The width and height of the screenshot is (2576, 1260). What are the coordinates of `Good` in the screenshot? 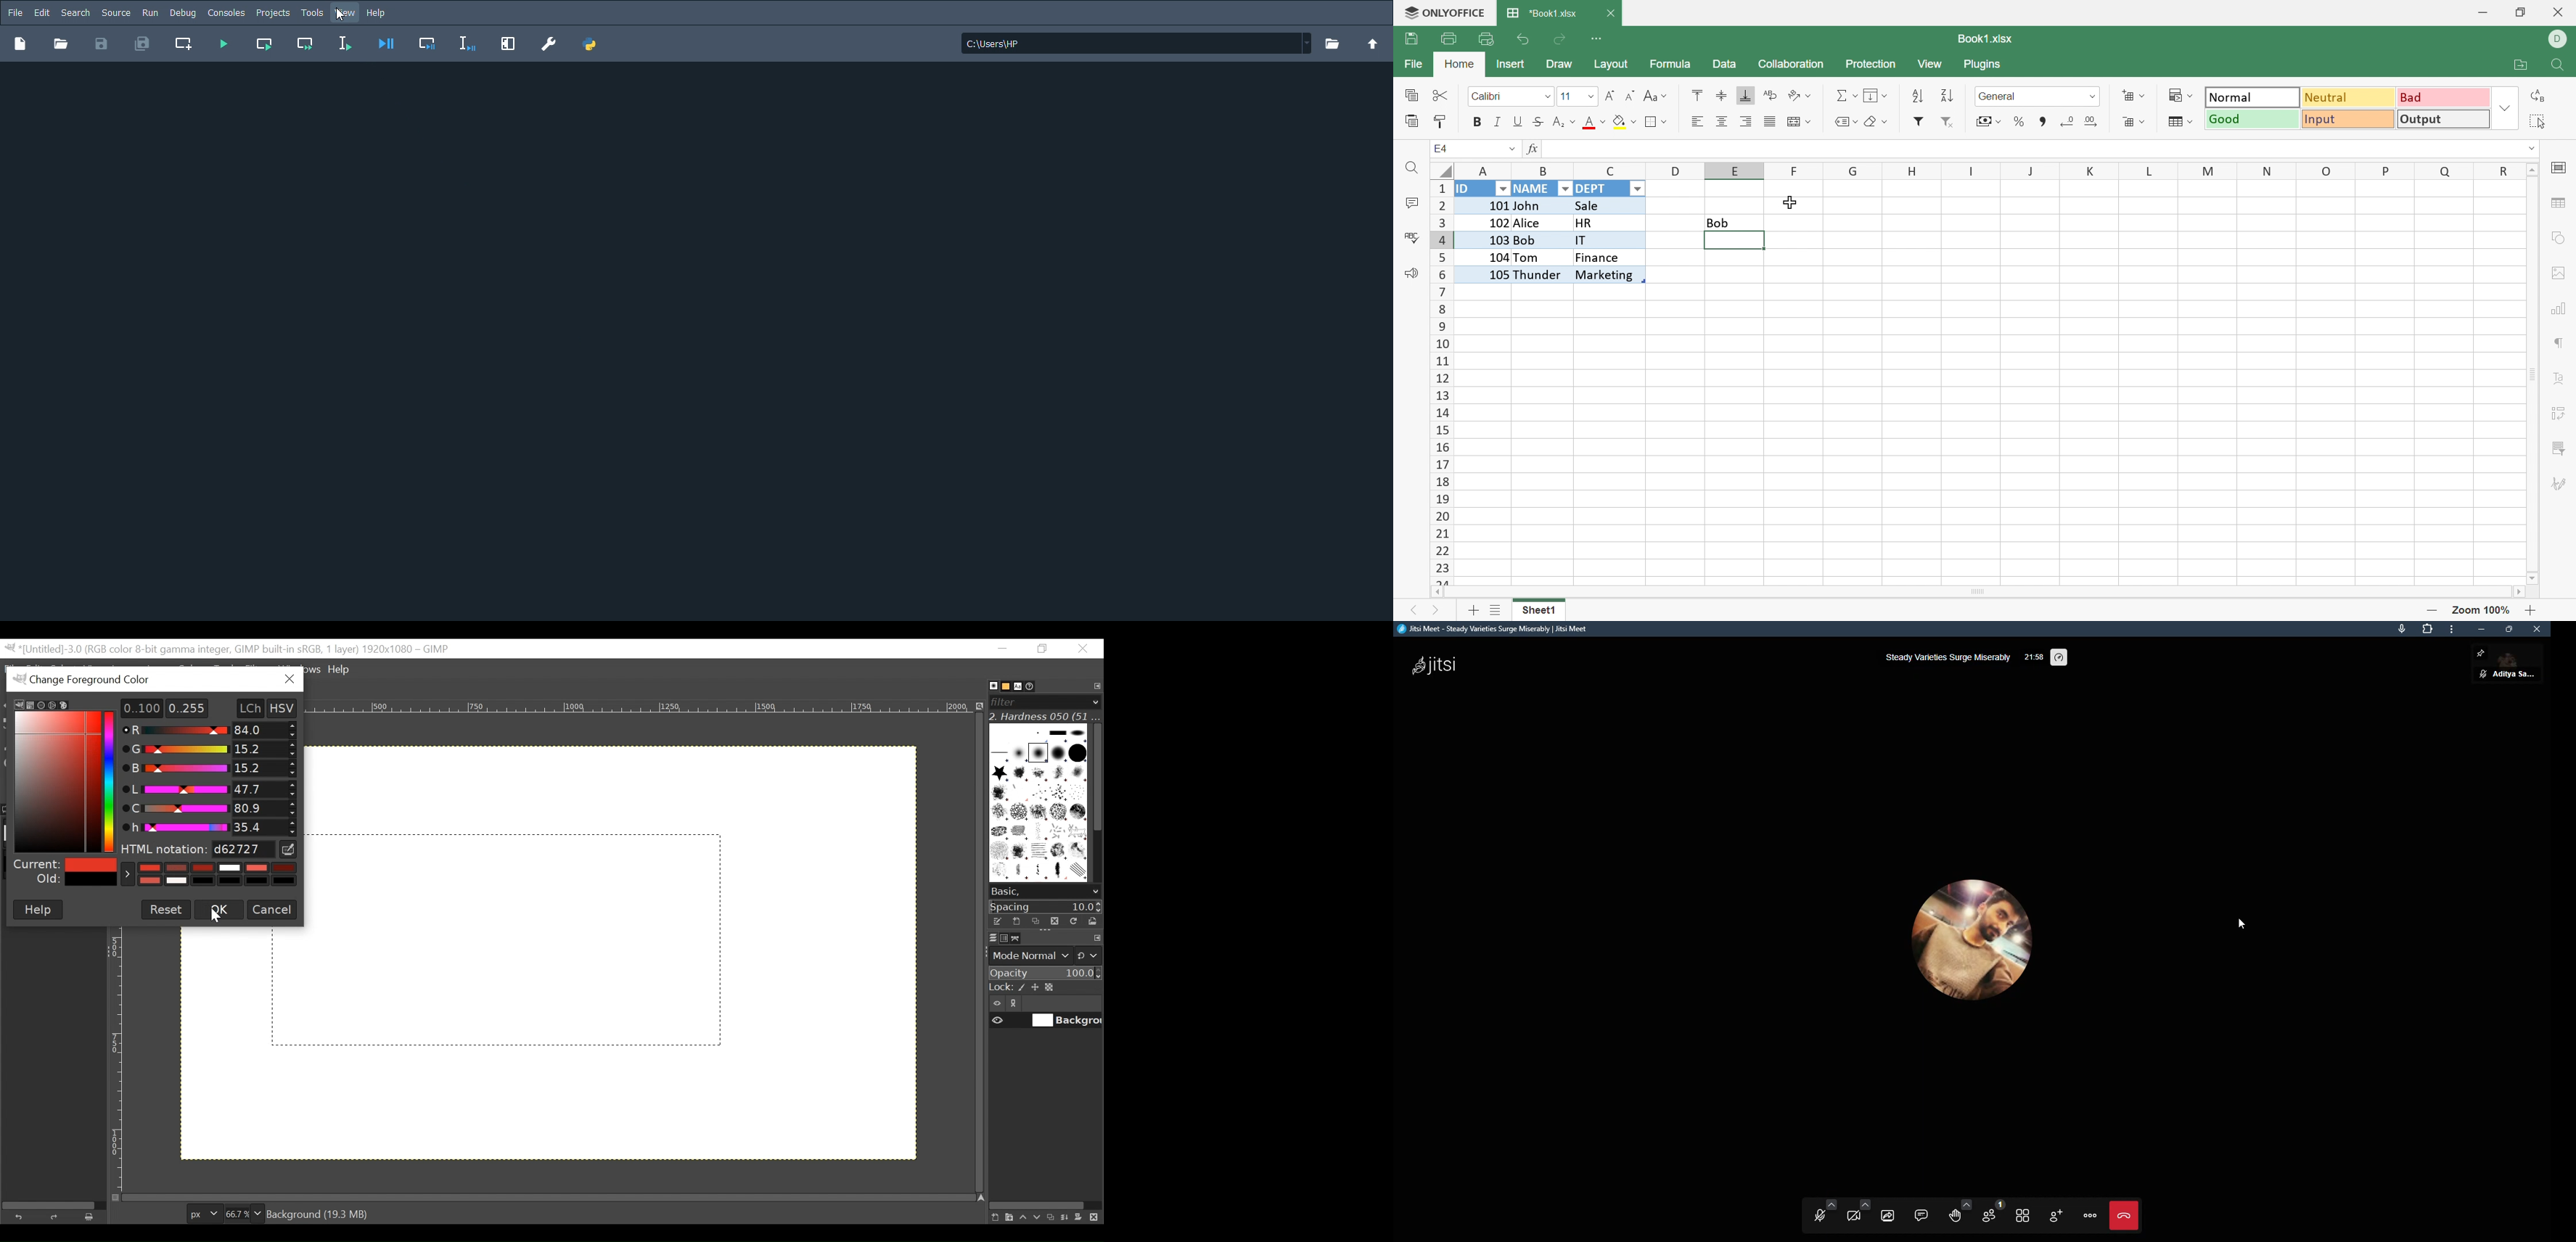 It's located at (2252, 121).